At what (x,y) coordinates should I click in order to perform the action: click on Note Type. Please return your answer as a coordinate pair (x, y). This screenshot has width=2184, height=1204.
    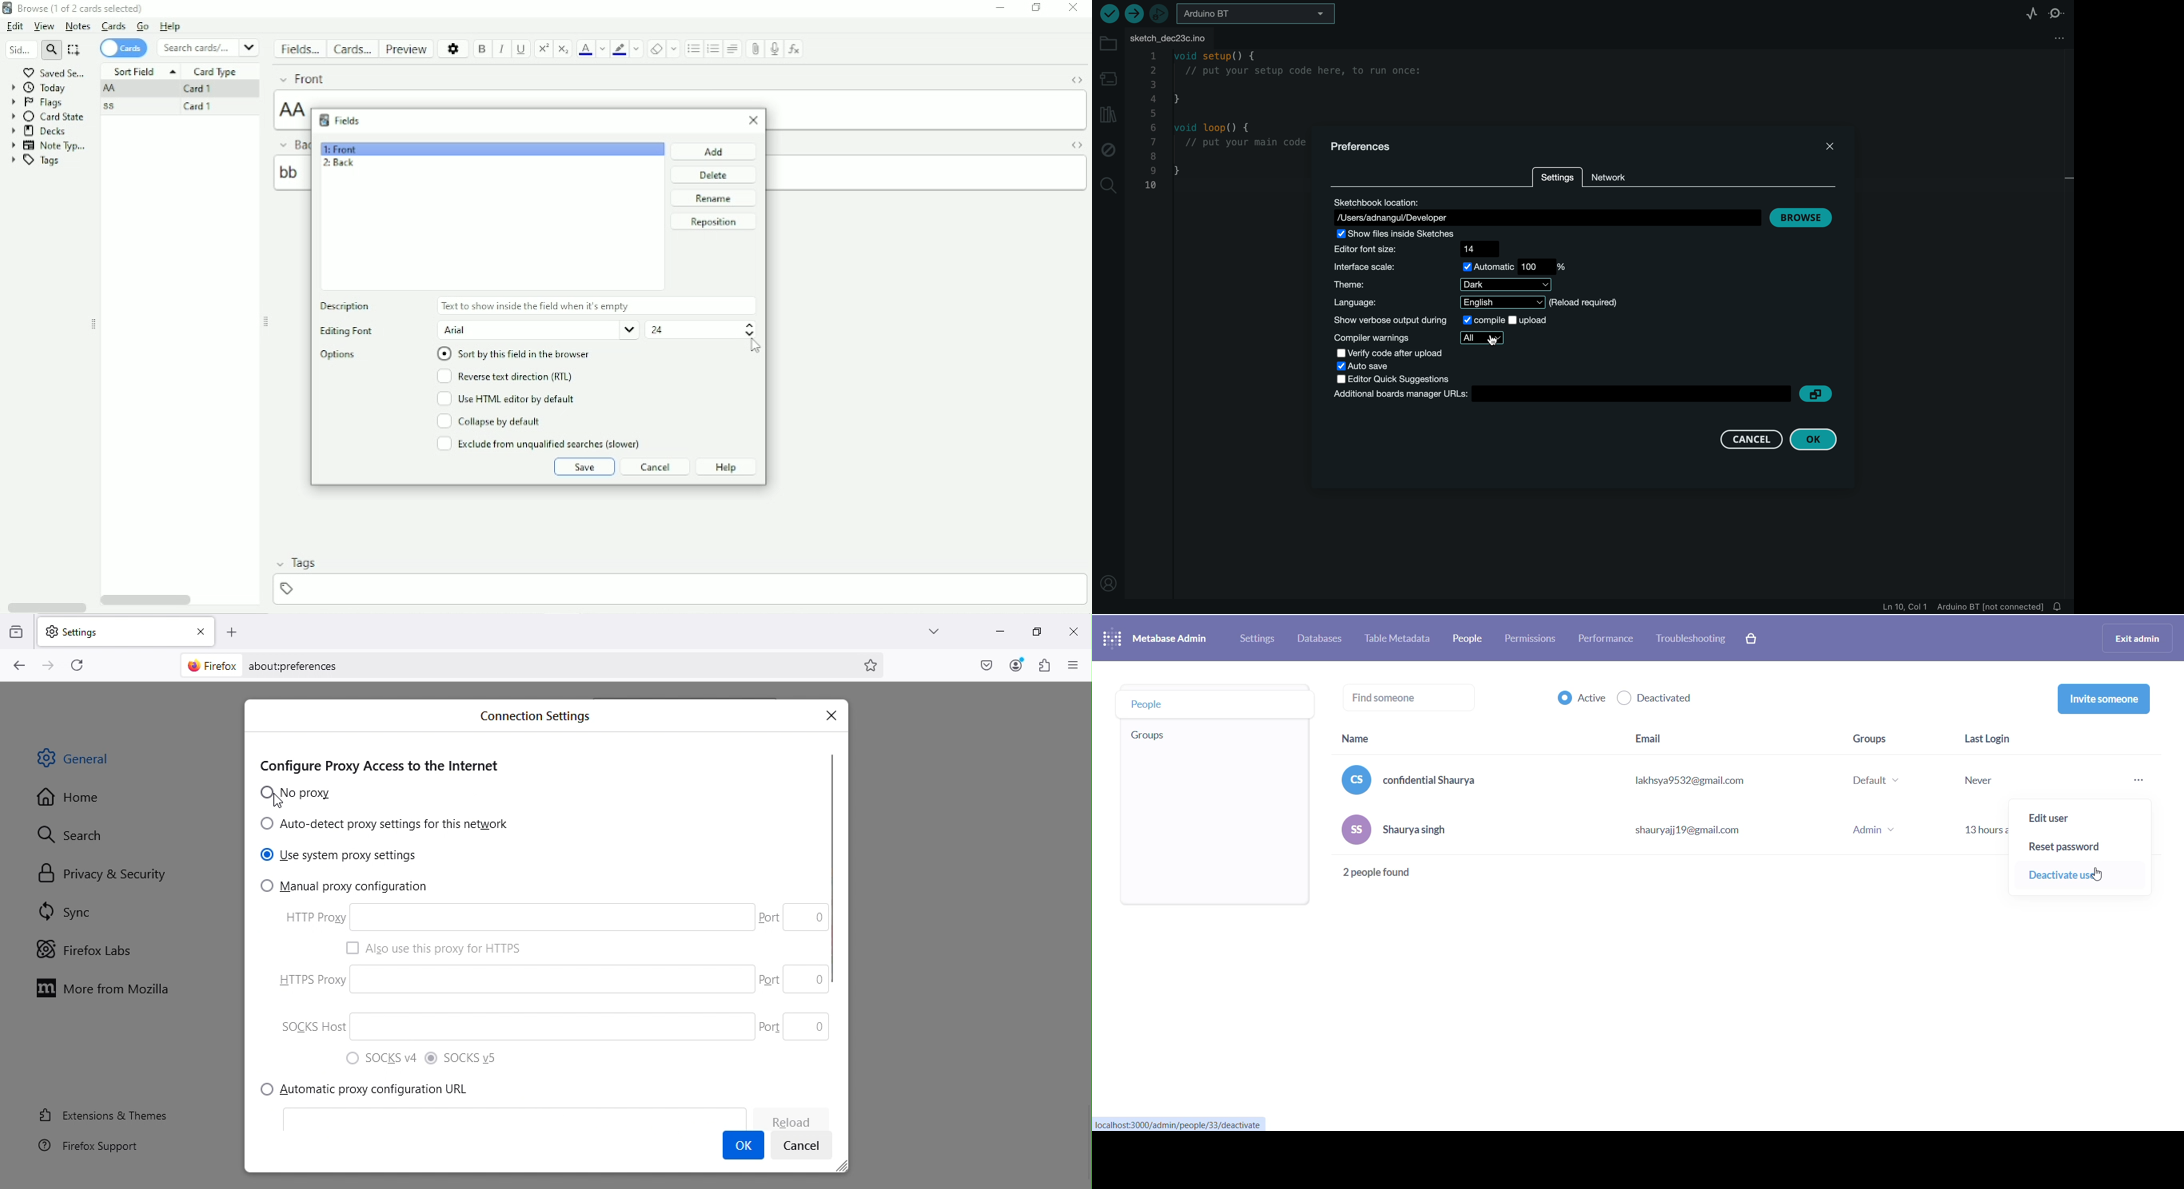
    Looking at the image, I should click on (49, 146).